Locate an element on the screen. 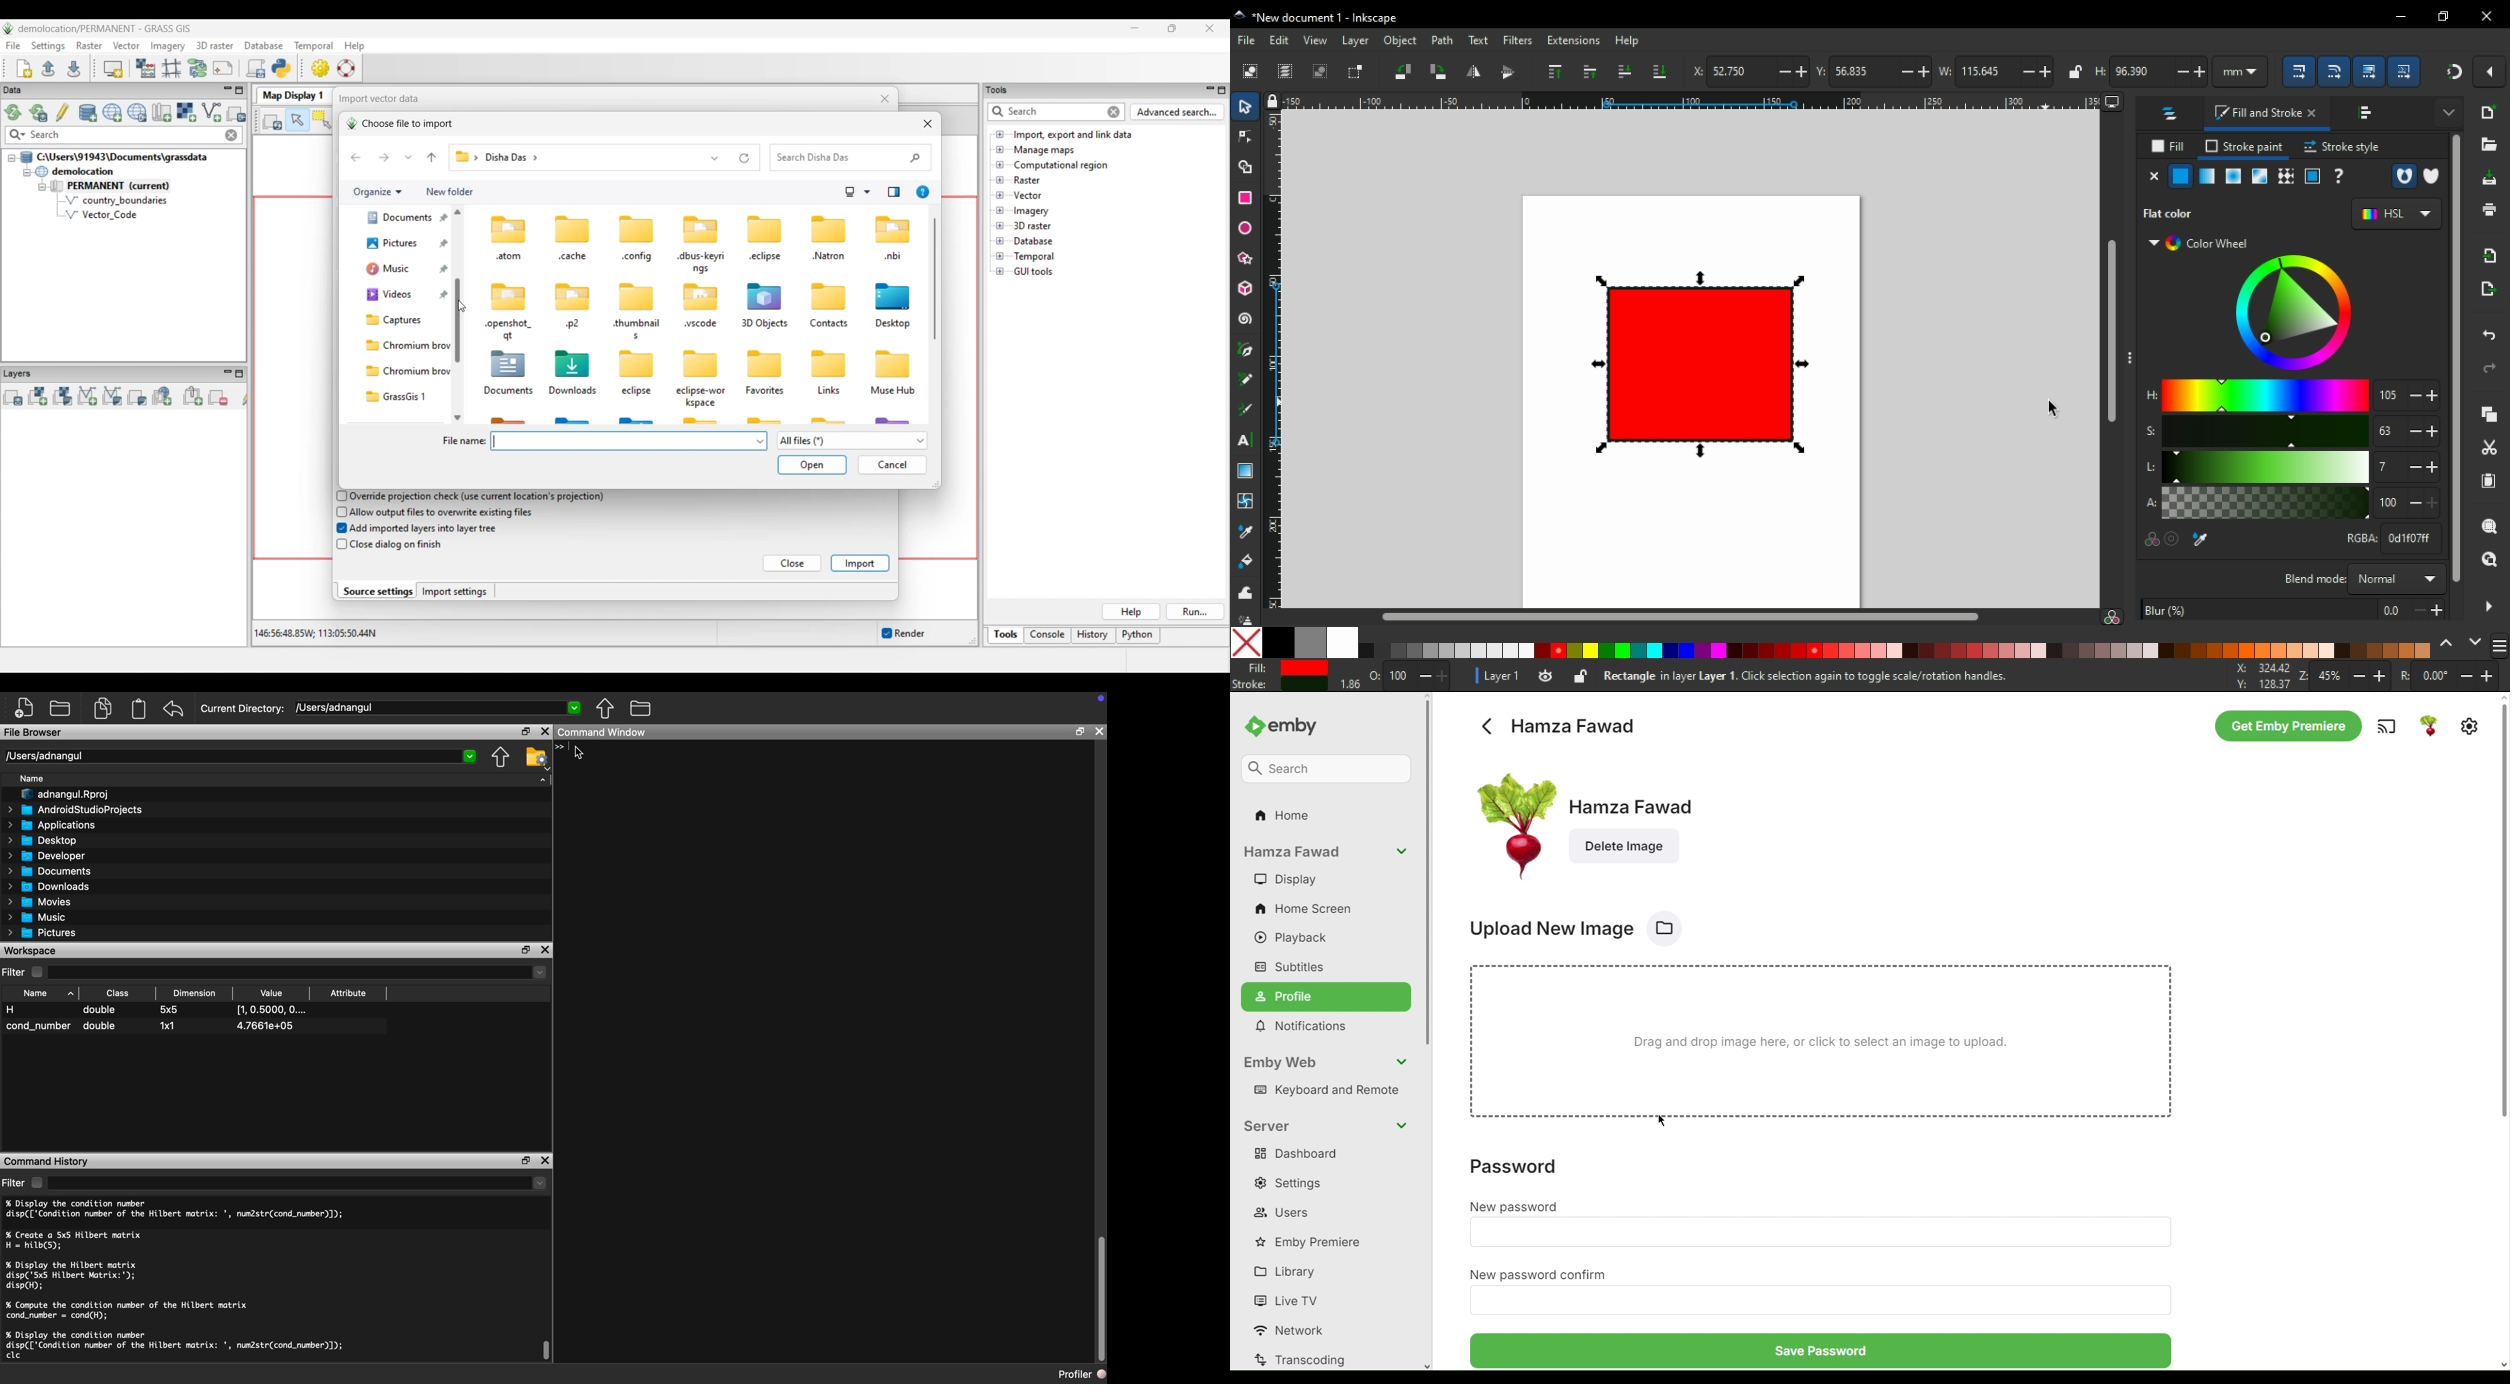 Image resolution: width=2520 pixels, height=1400 pixels. blur is located at coordinates (2258, 609).